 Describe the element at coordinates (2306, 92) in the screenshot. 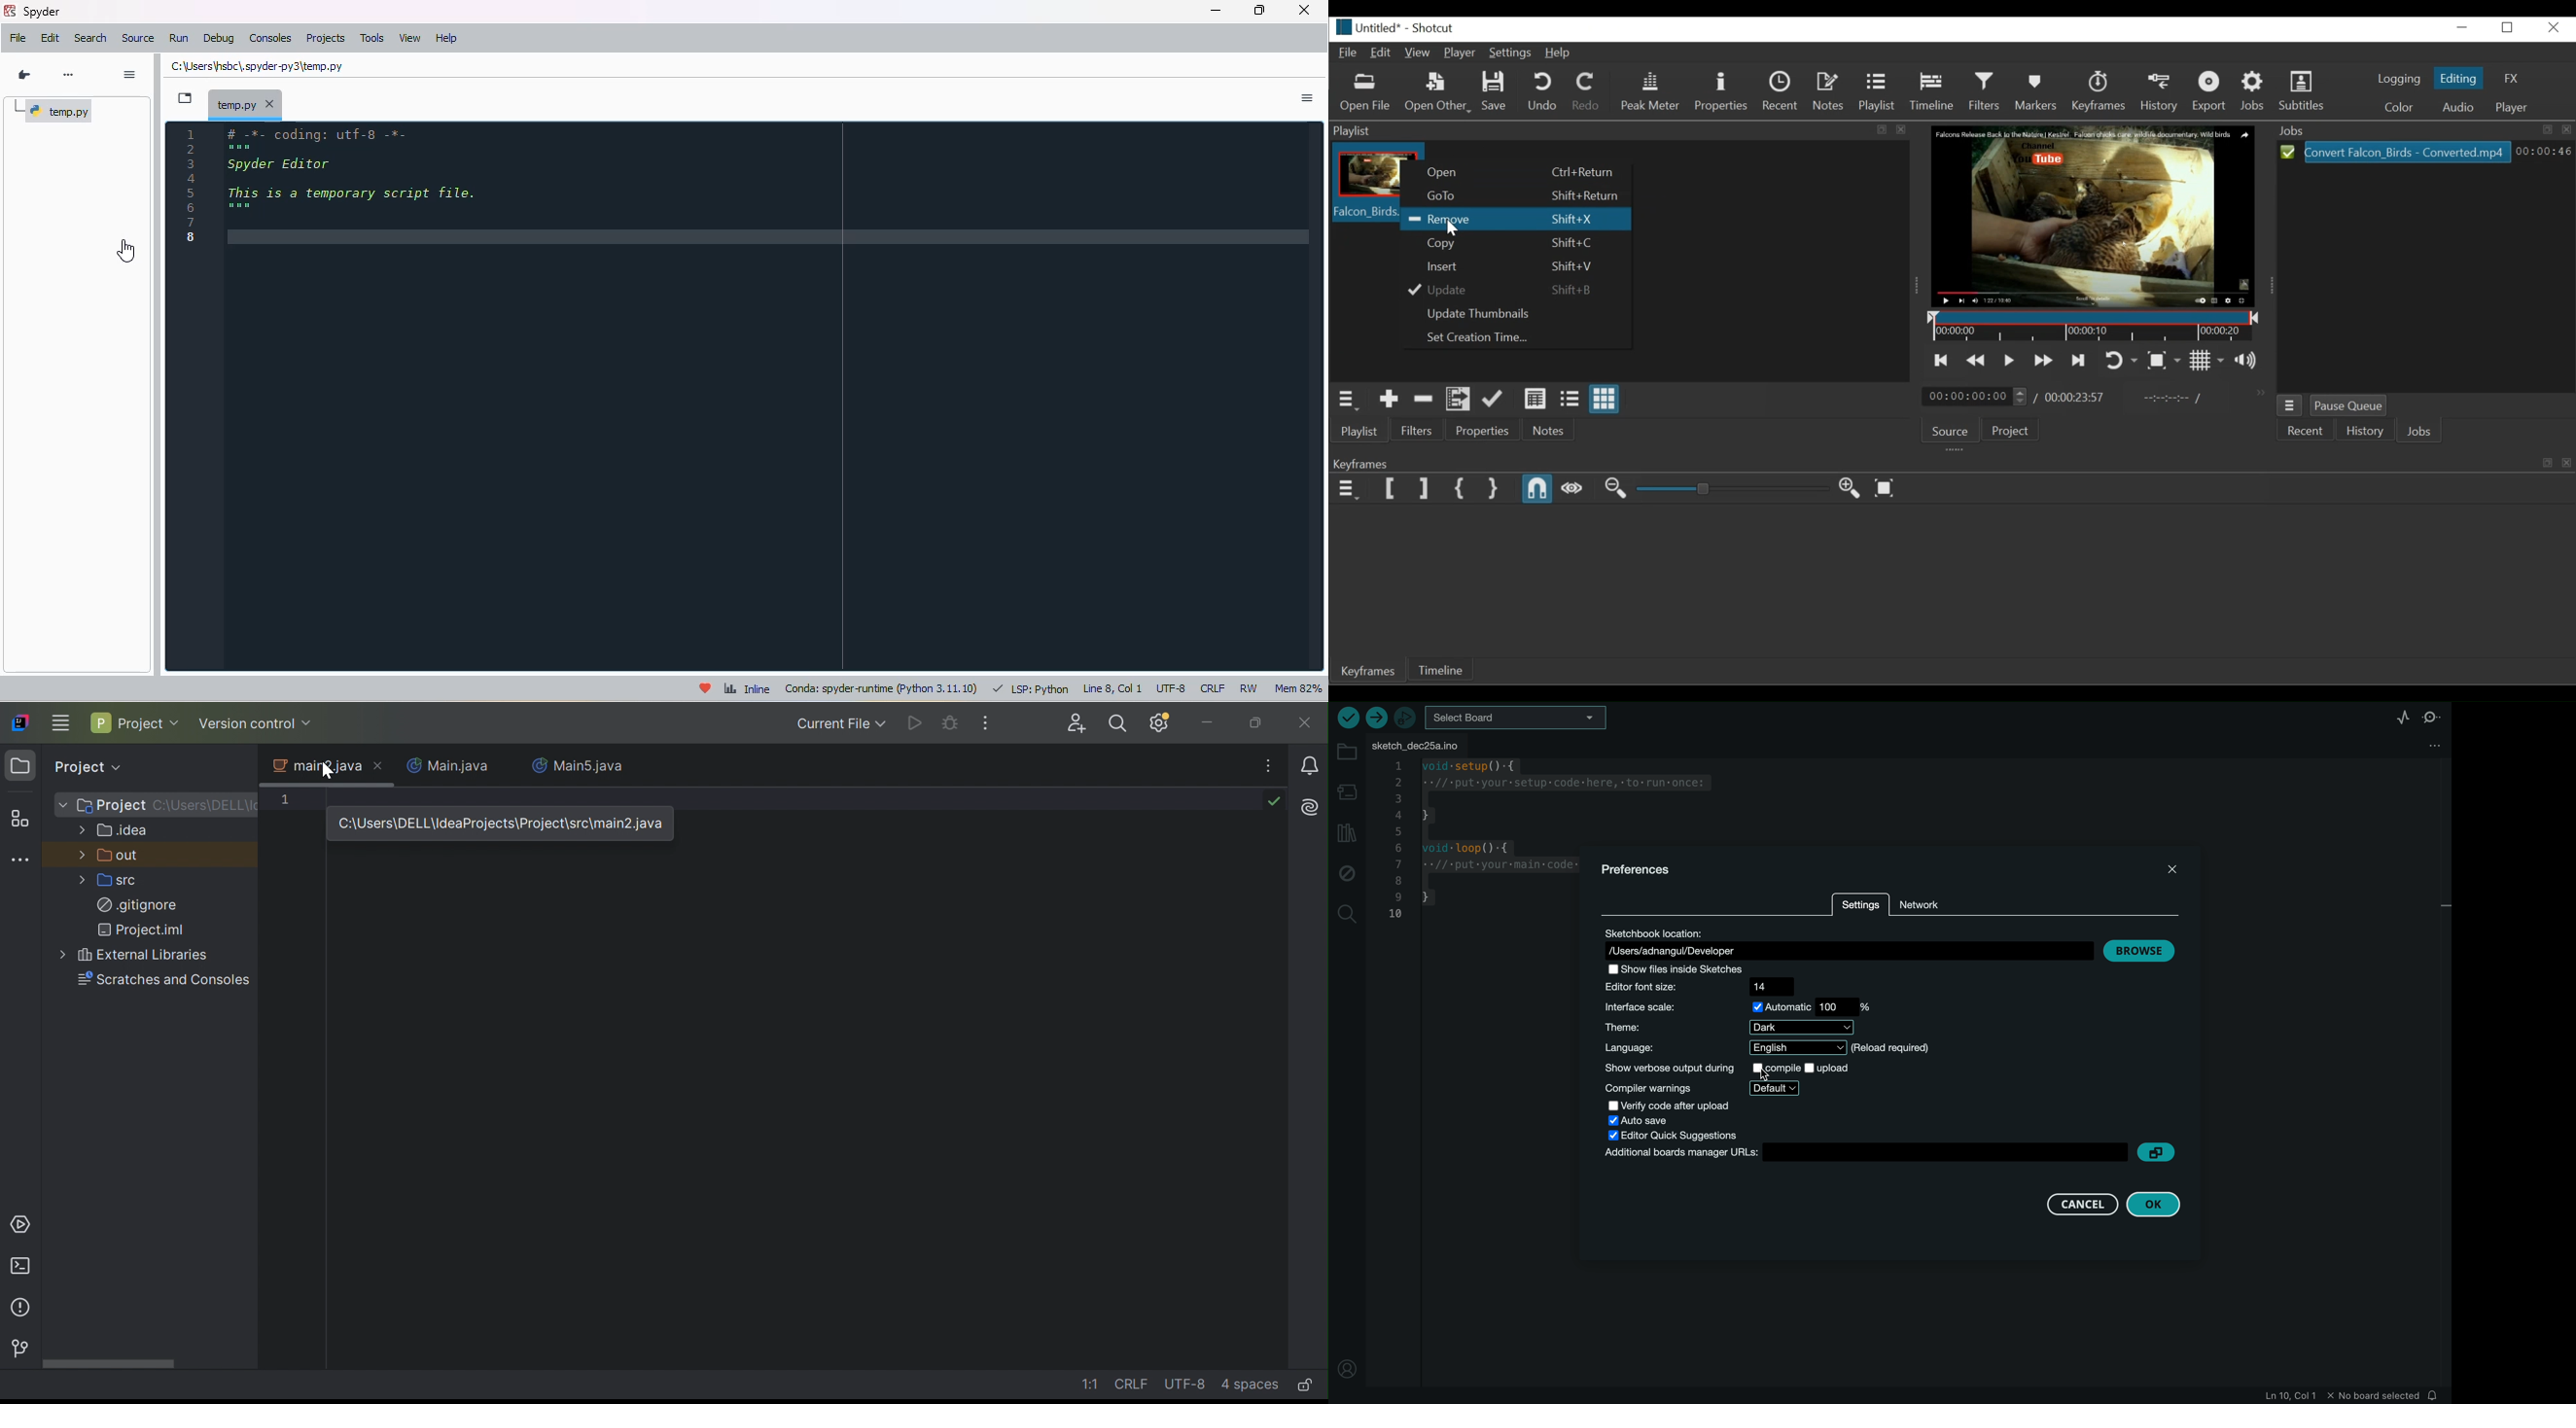

I see `Subtitles` at that location.